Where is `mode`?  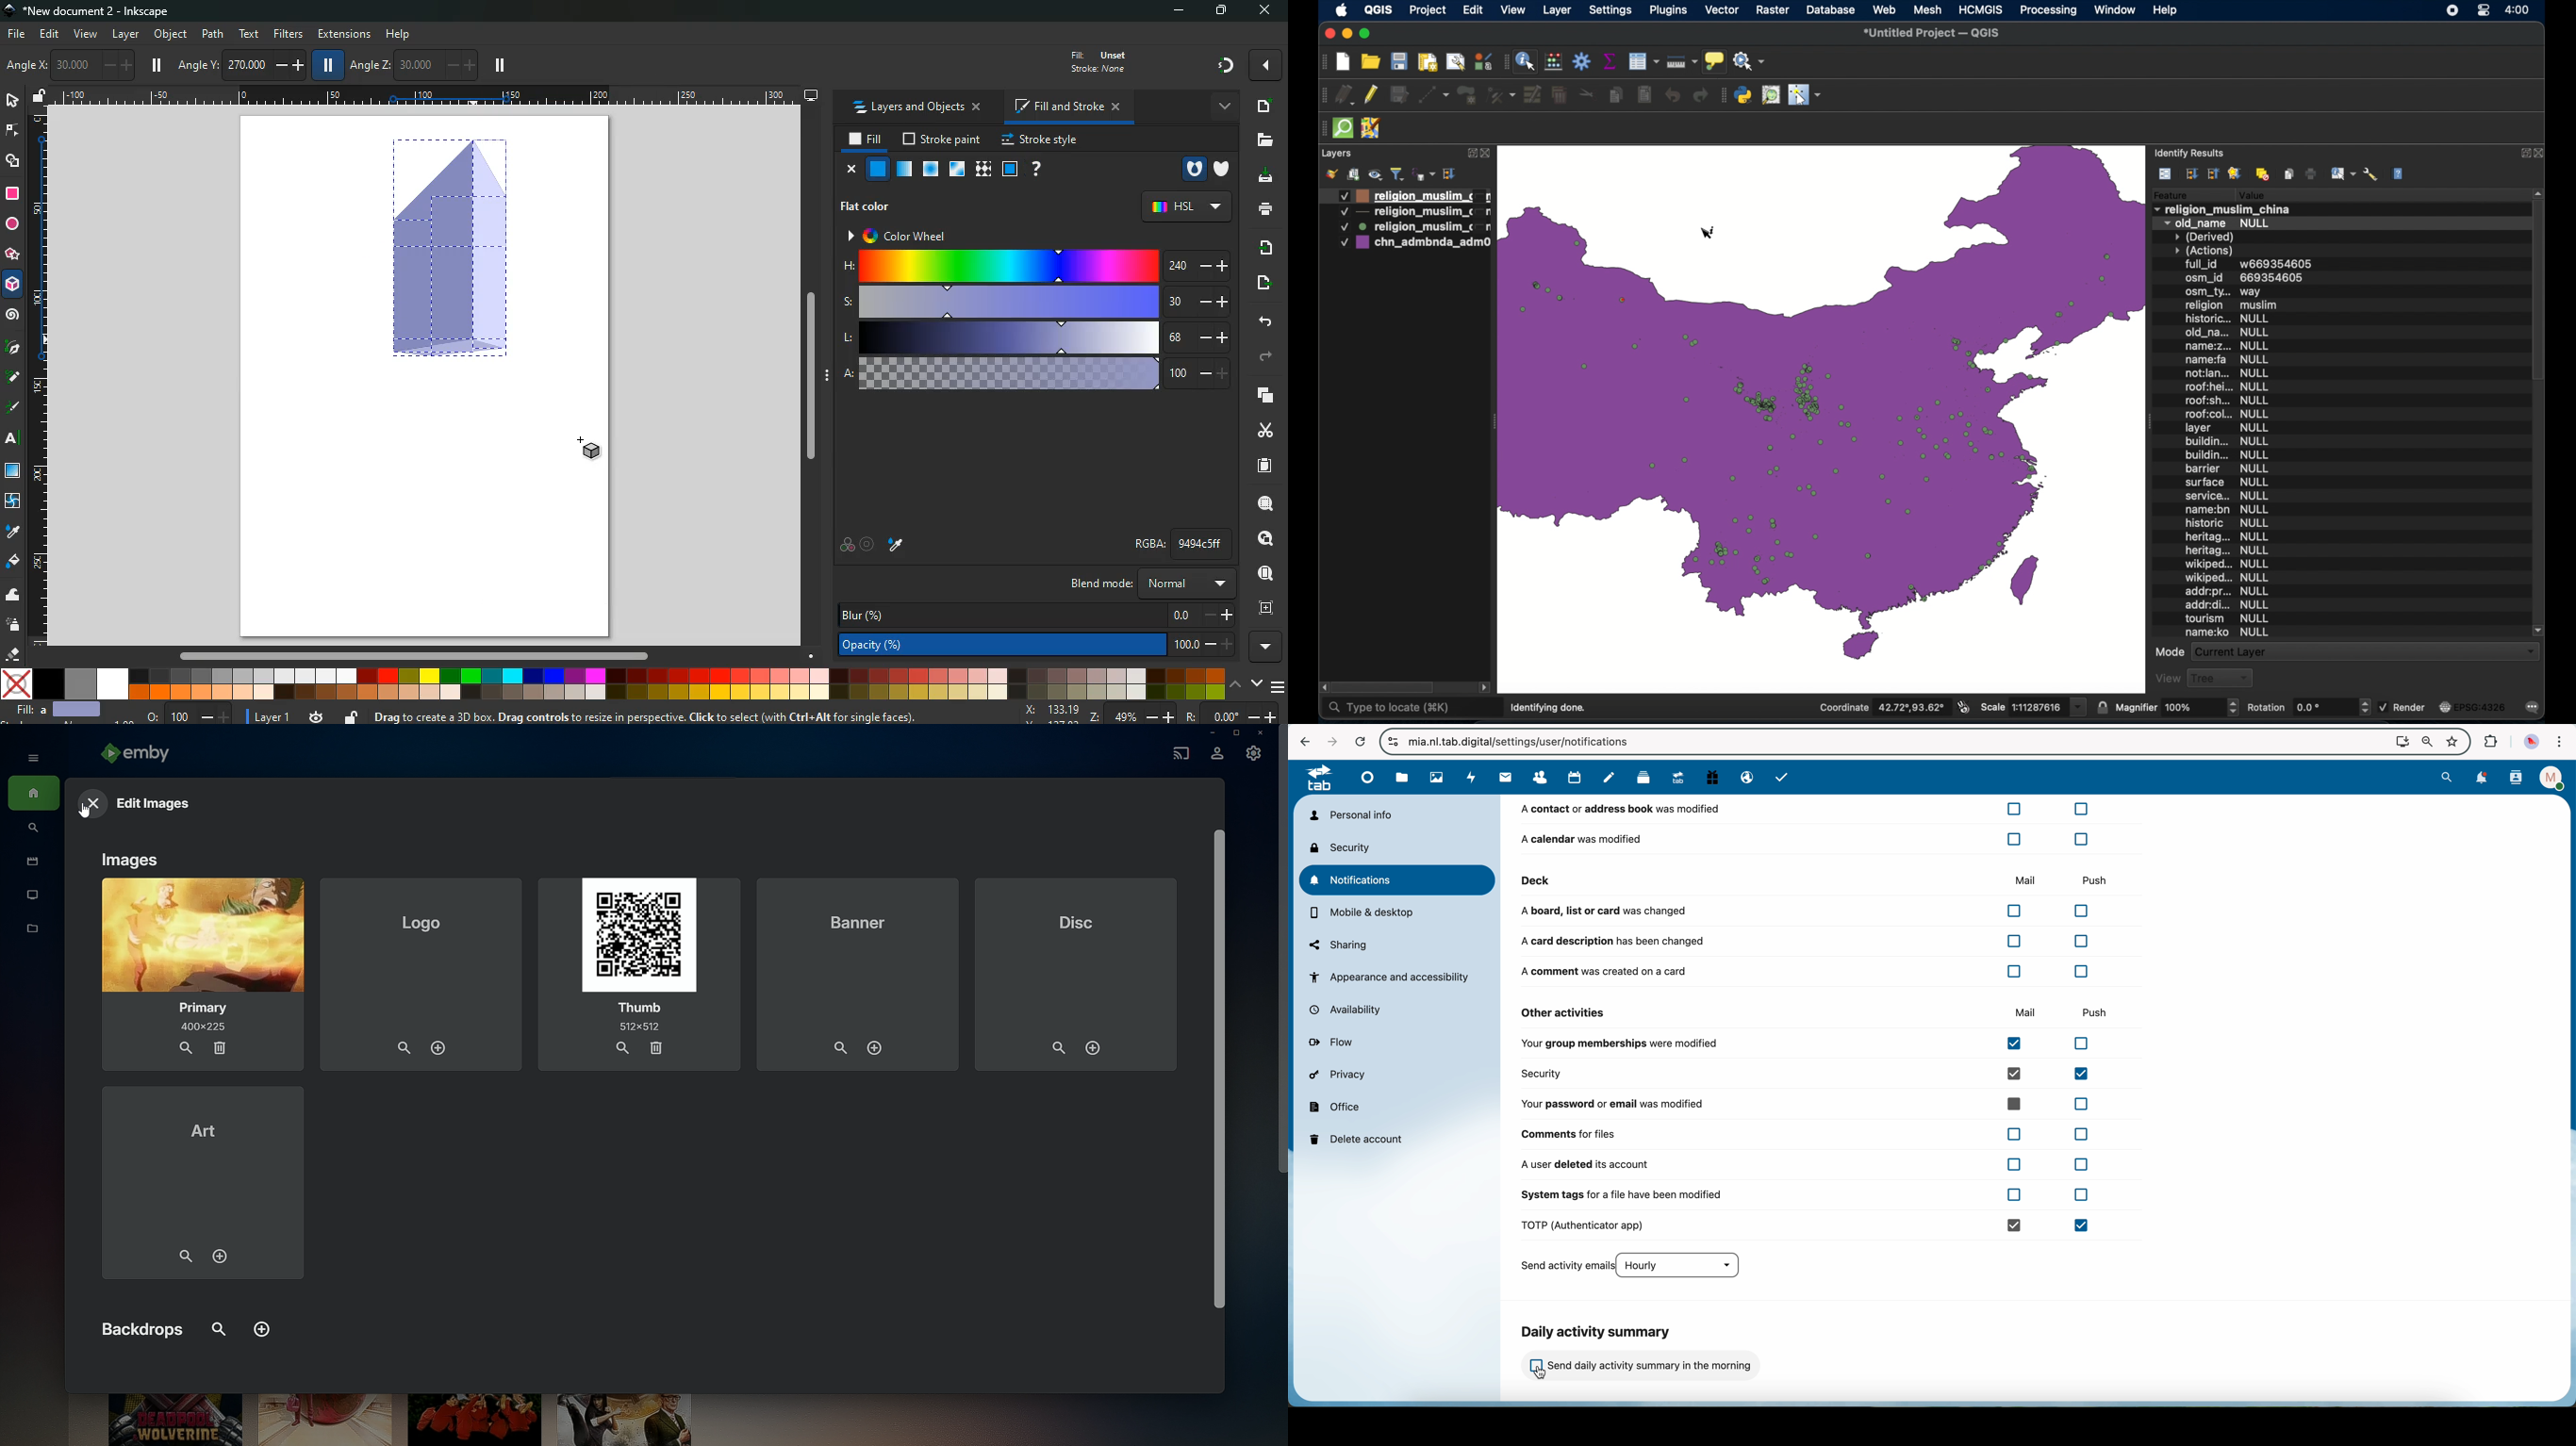 mode is located at coordinates (2169, 652).